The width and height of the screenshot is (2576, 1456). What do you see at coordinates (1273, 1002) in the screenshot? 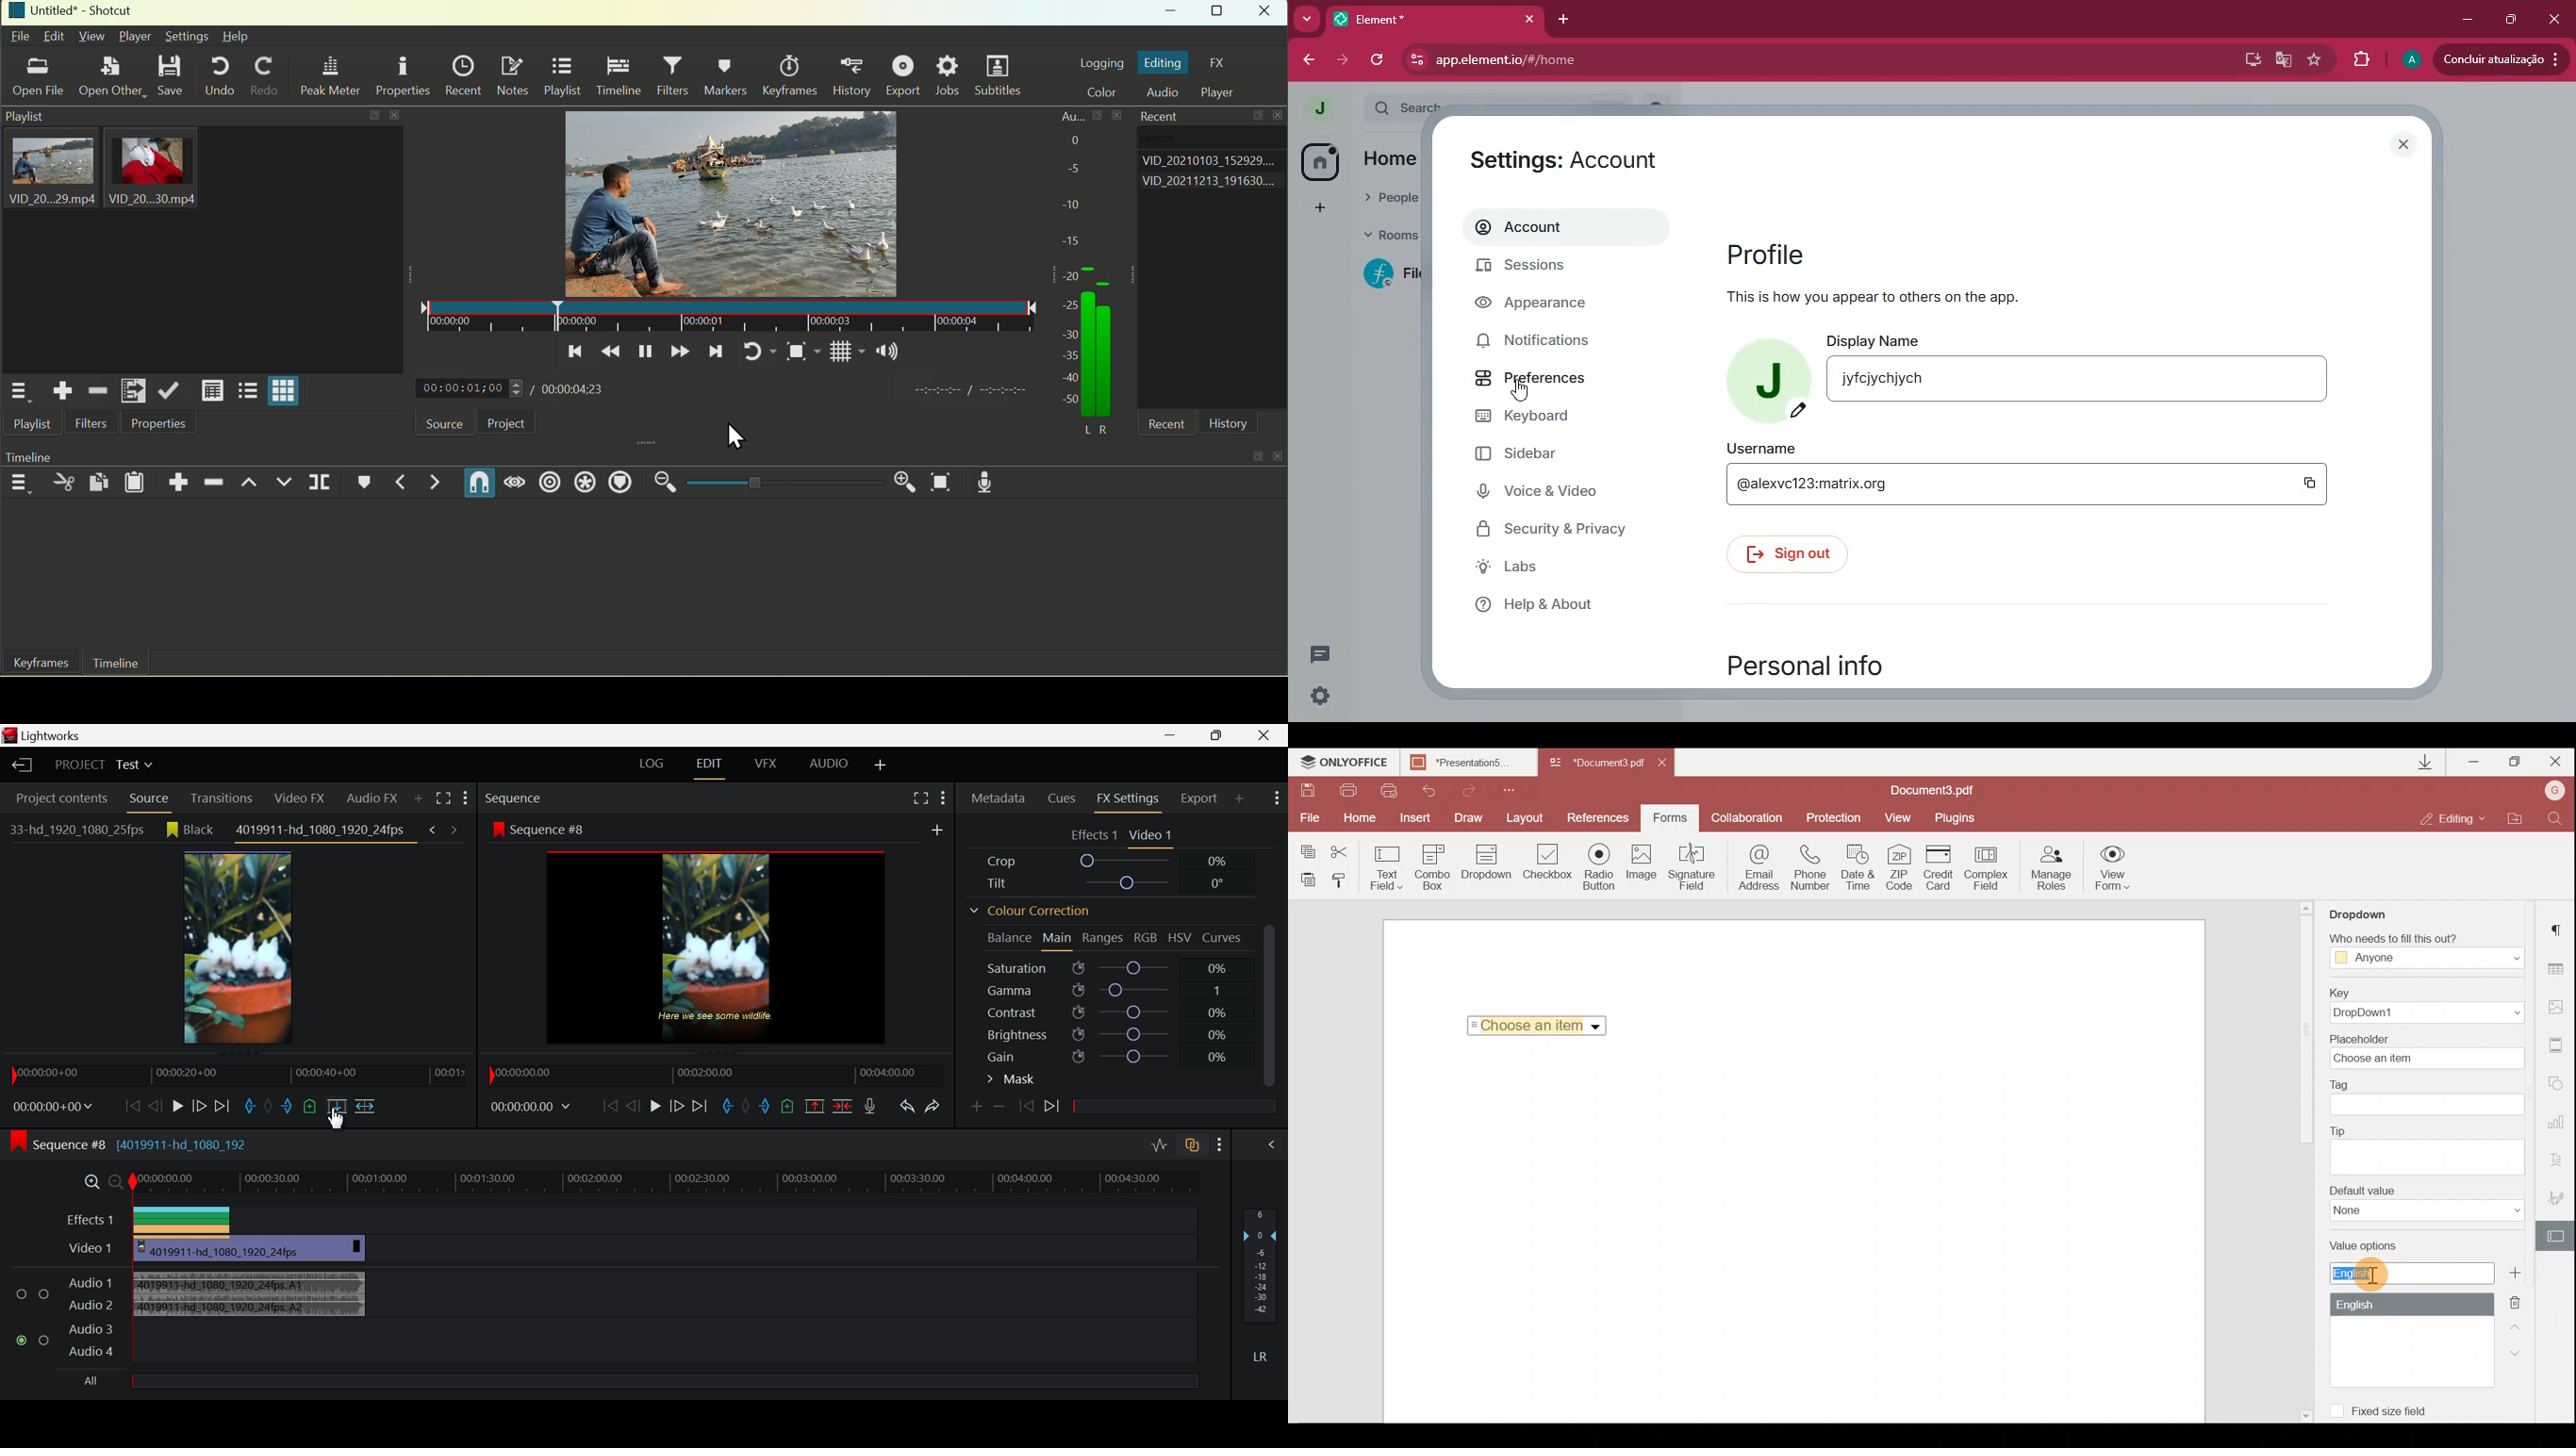
I see `Scroll bar` at bounding box center [1273, 1002].